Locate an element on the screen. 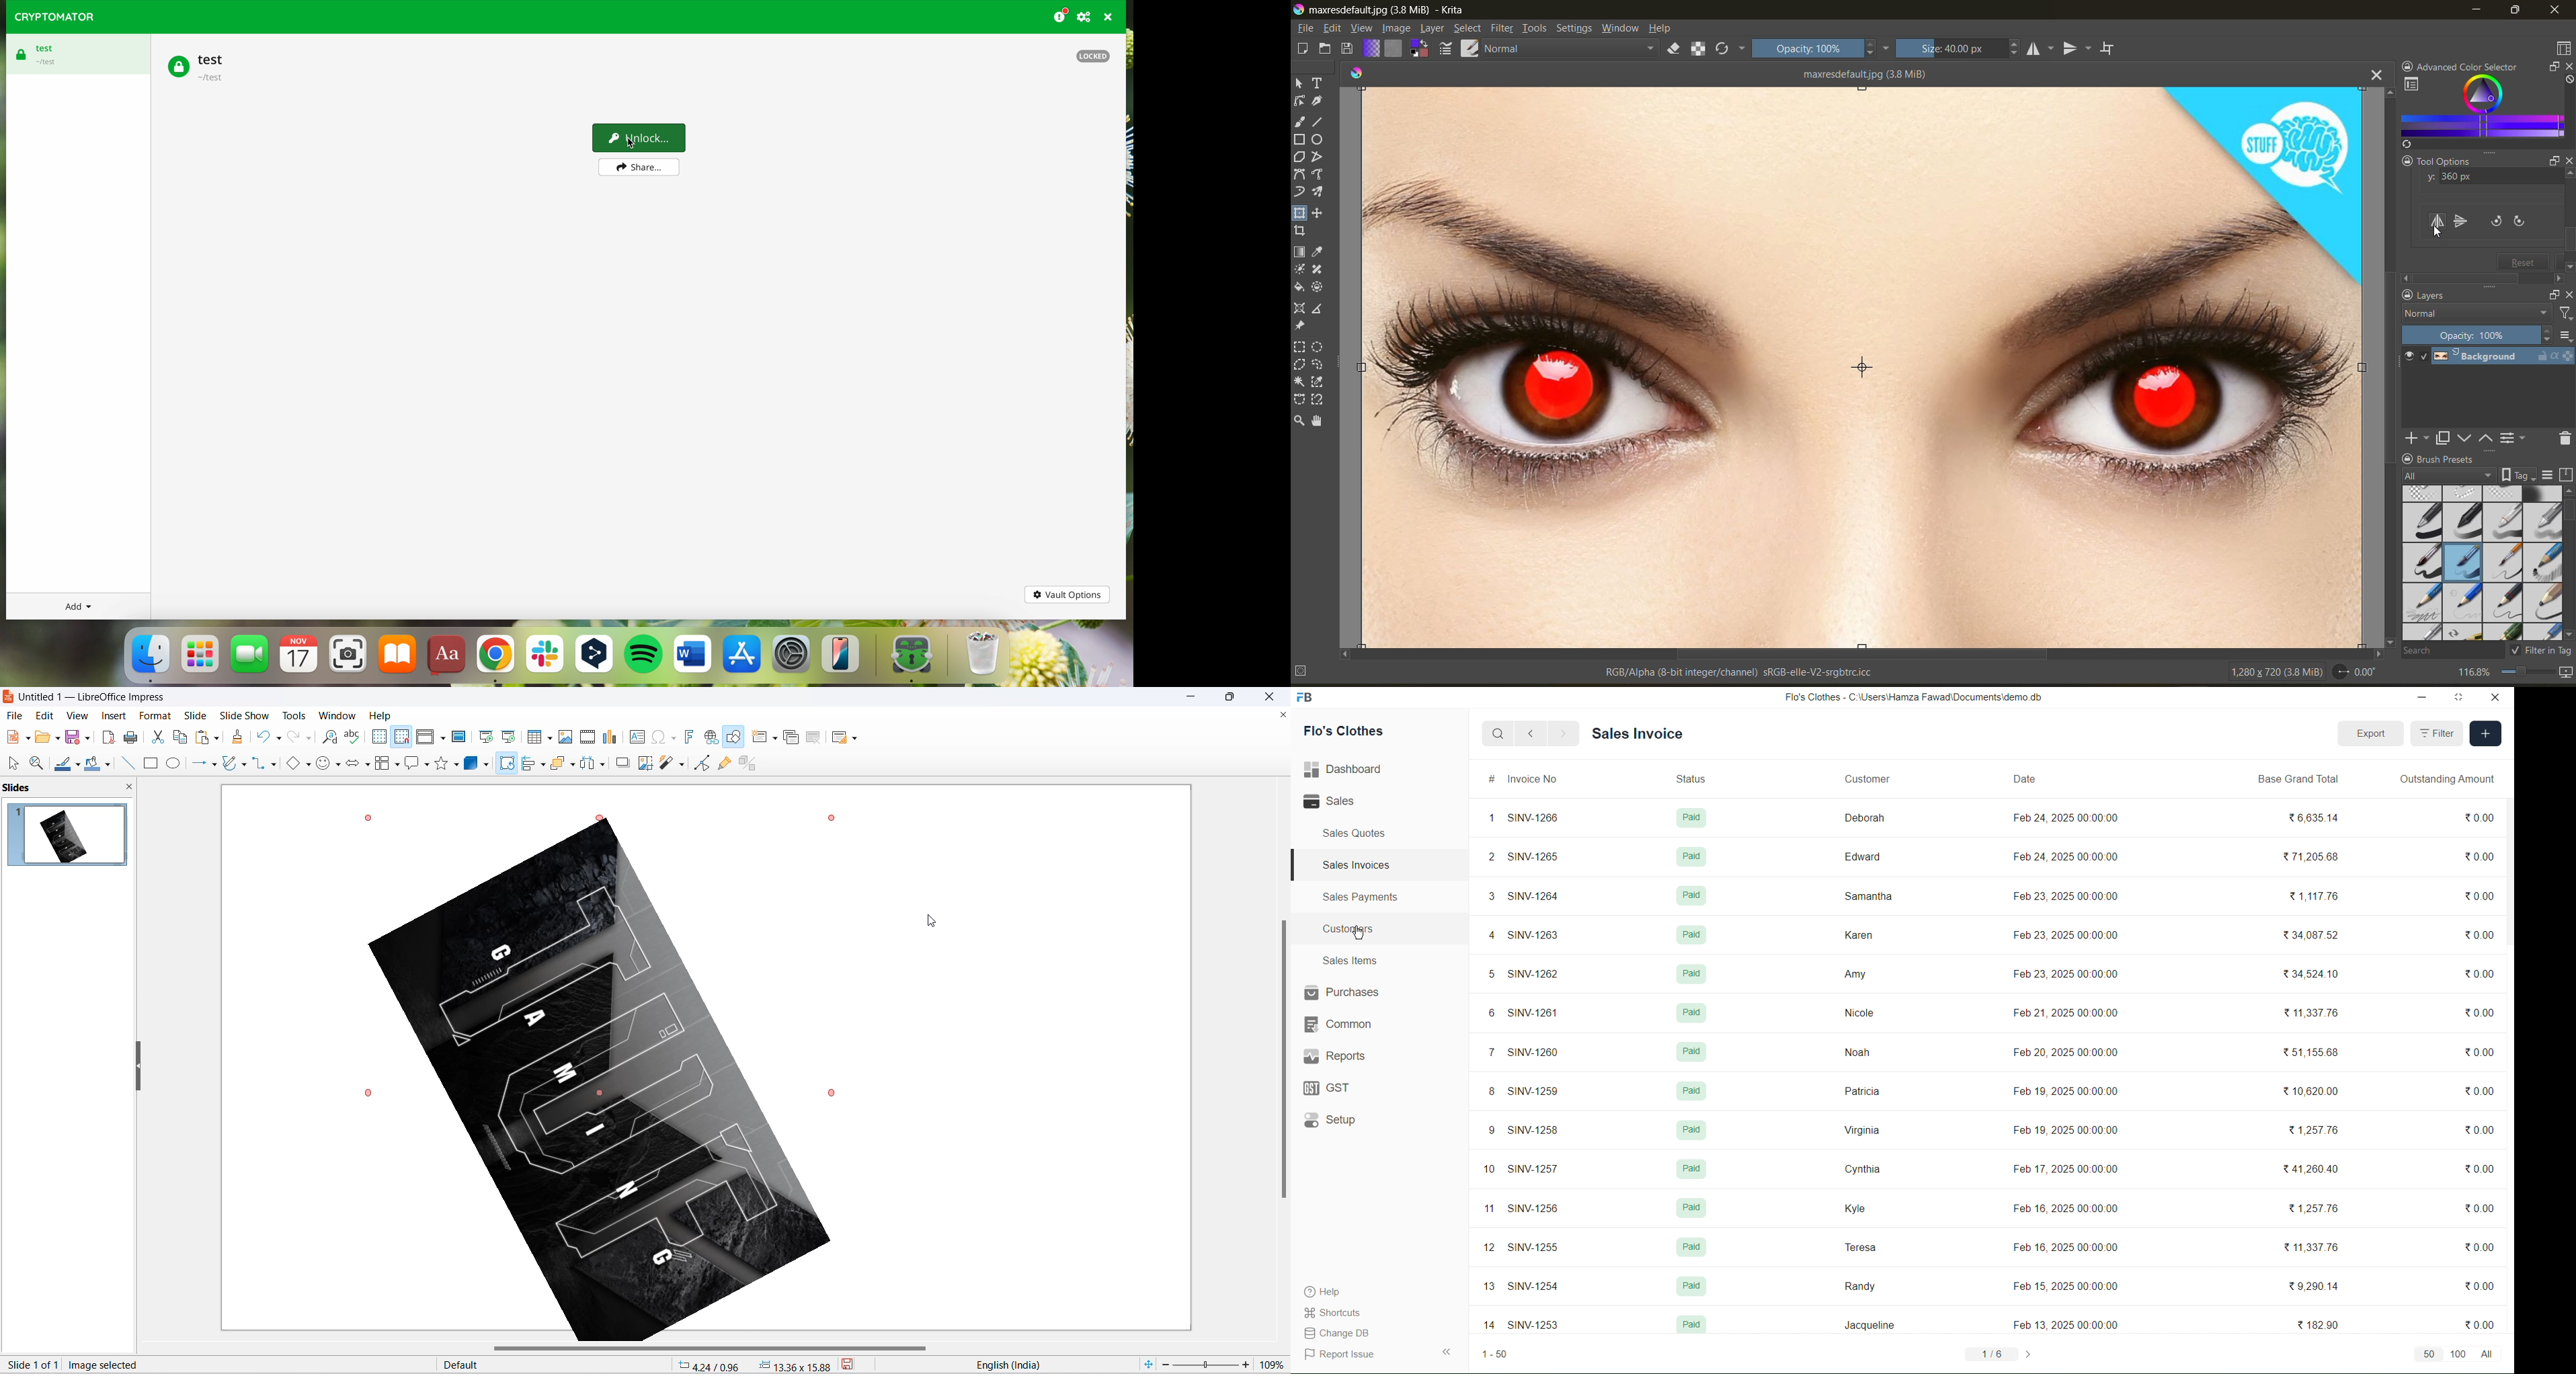  Reports is located at coordinates (1335, 1058).